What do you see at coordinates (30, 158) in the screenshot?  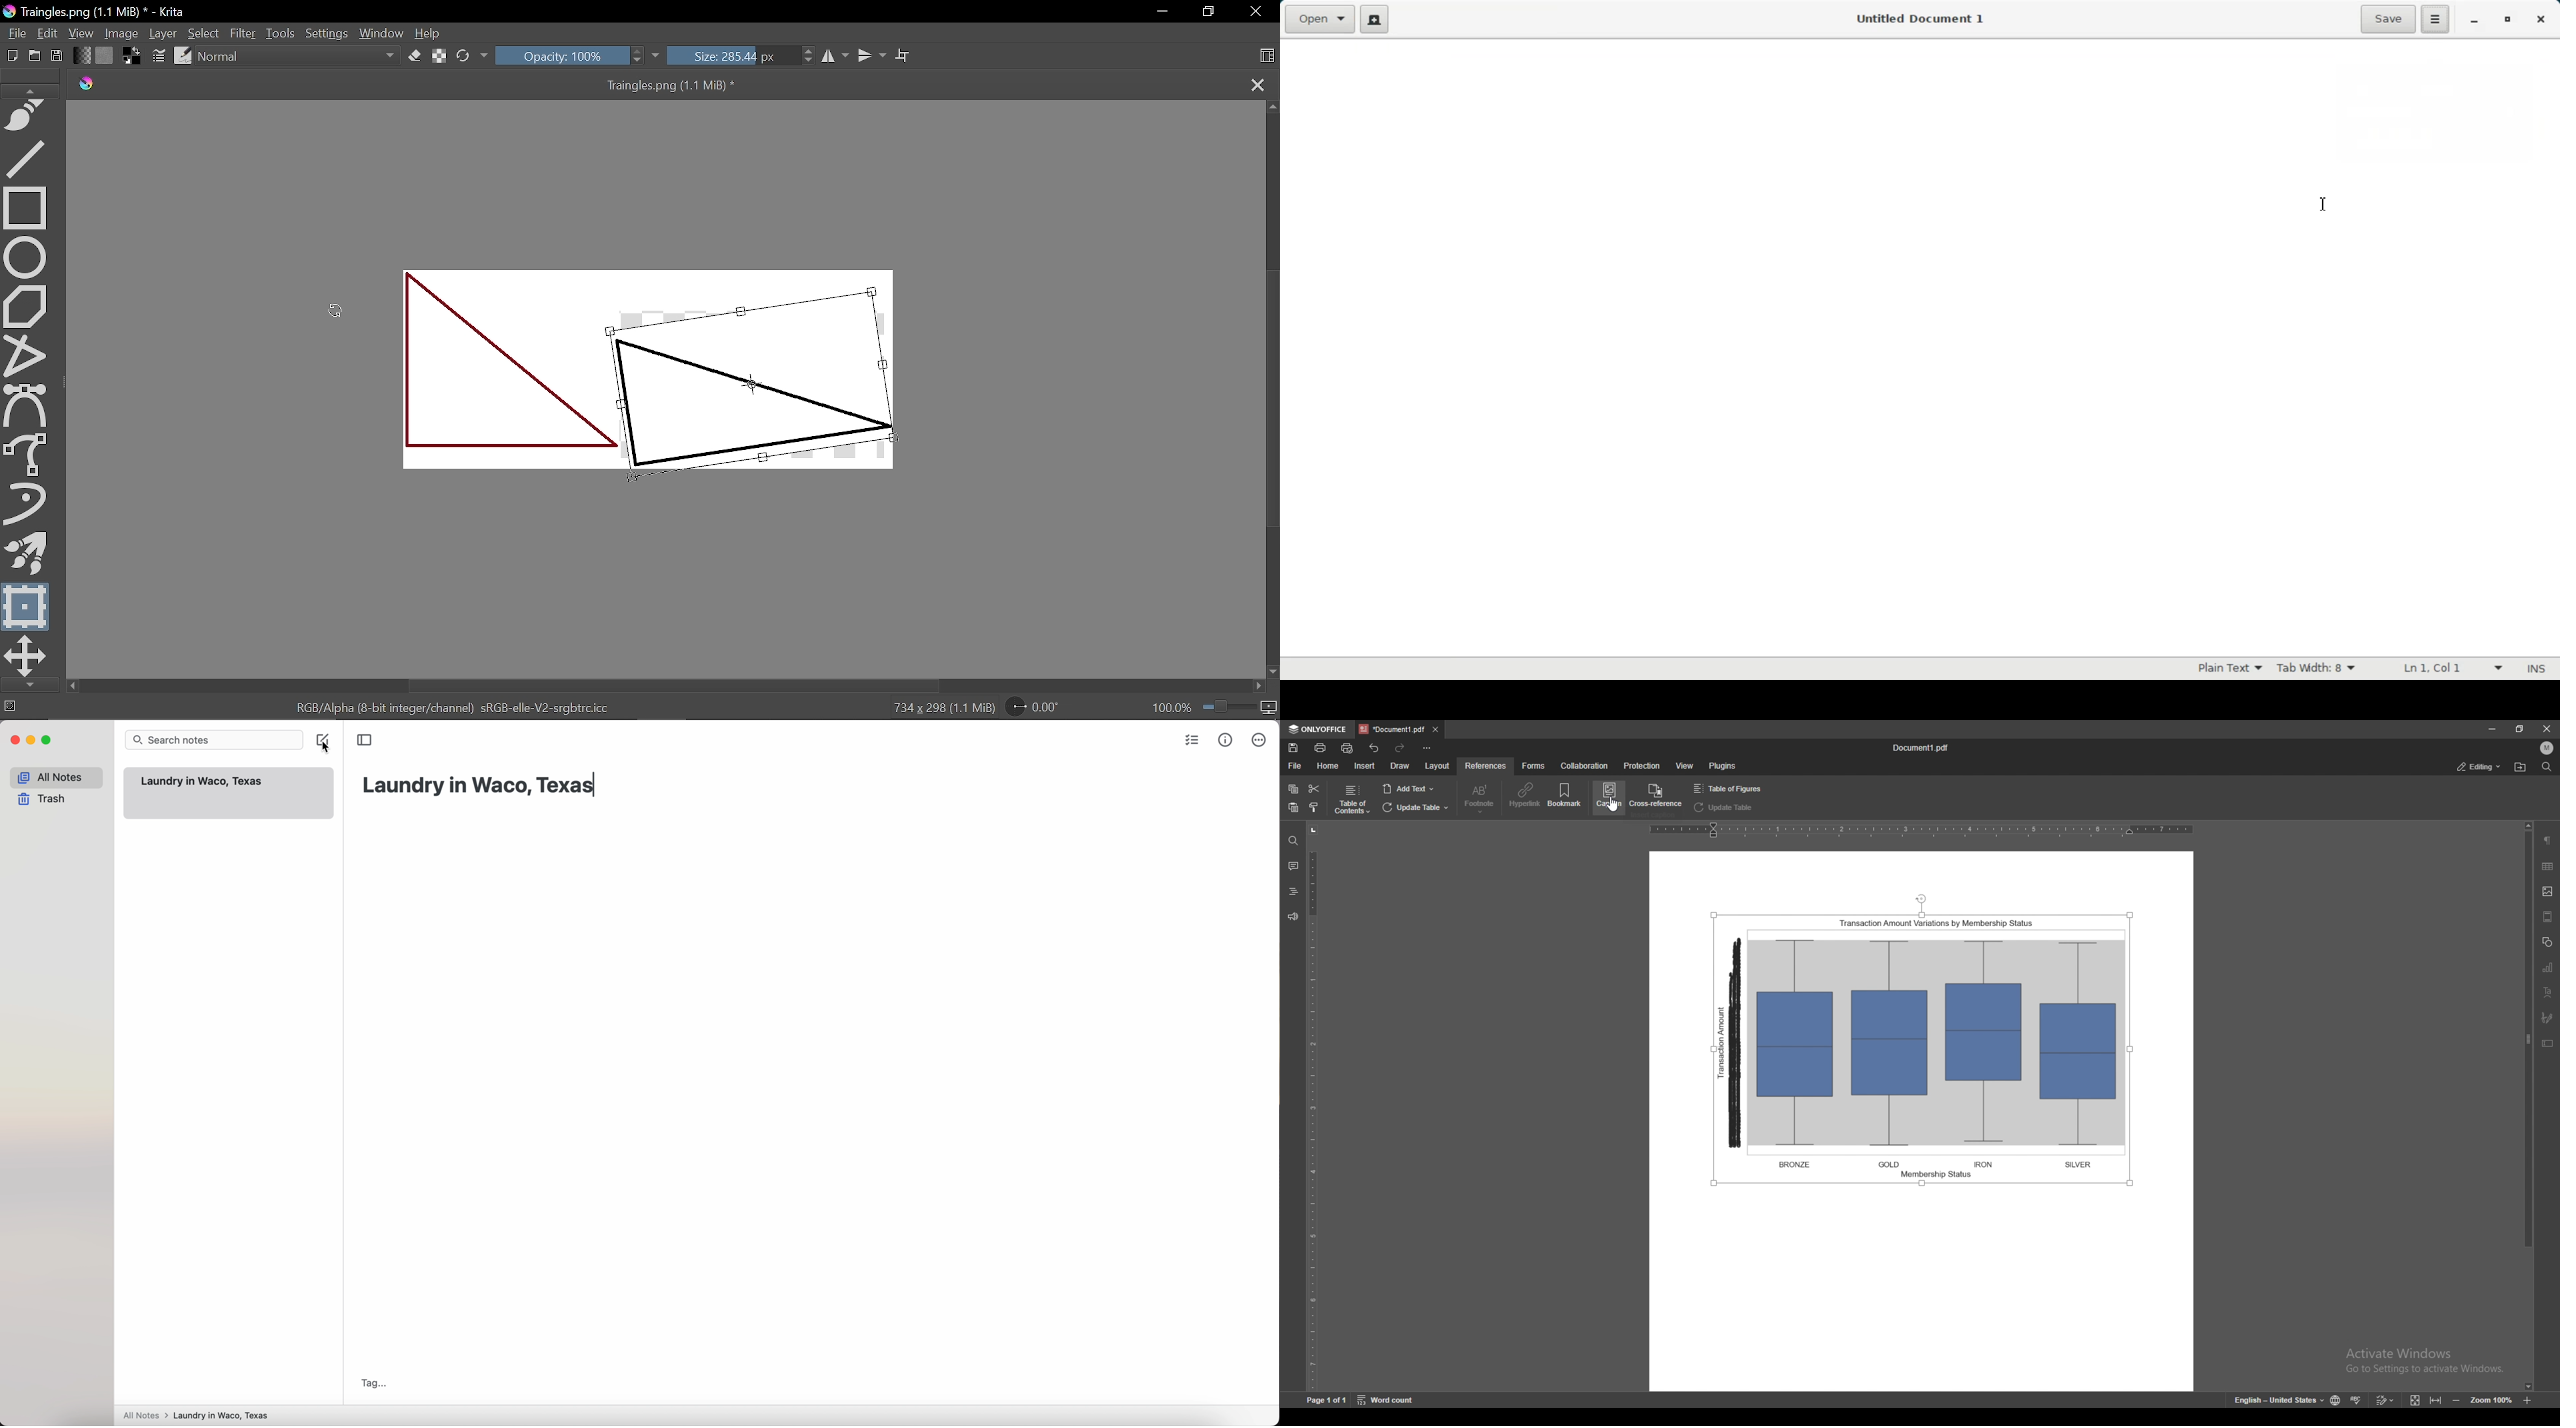 I see `Line tool` at bounding box center [30, 158].